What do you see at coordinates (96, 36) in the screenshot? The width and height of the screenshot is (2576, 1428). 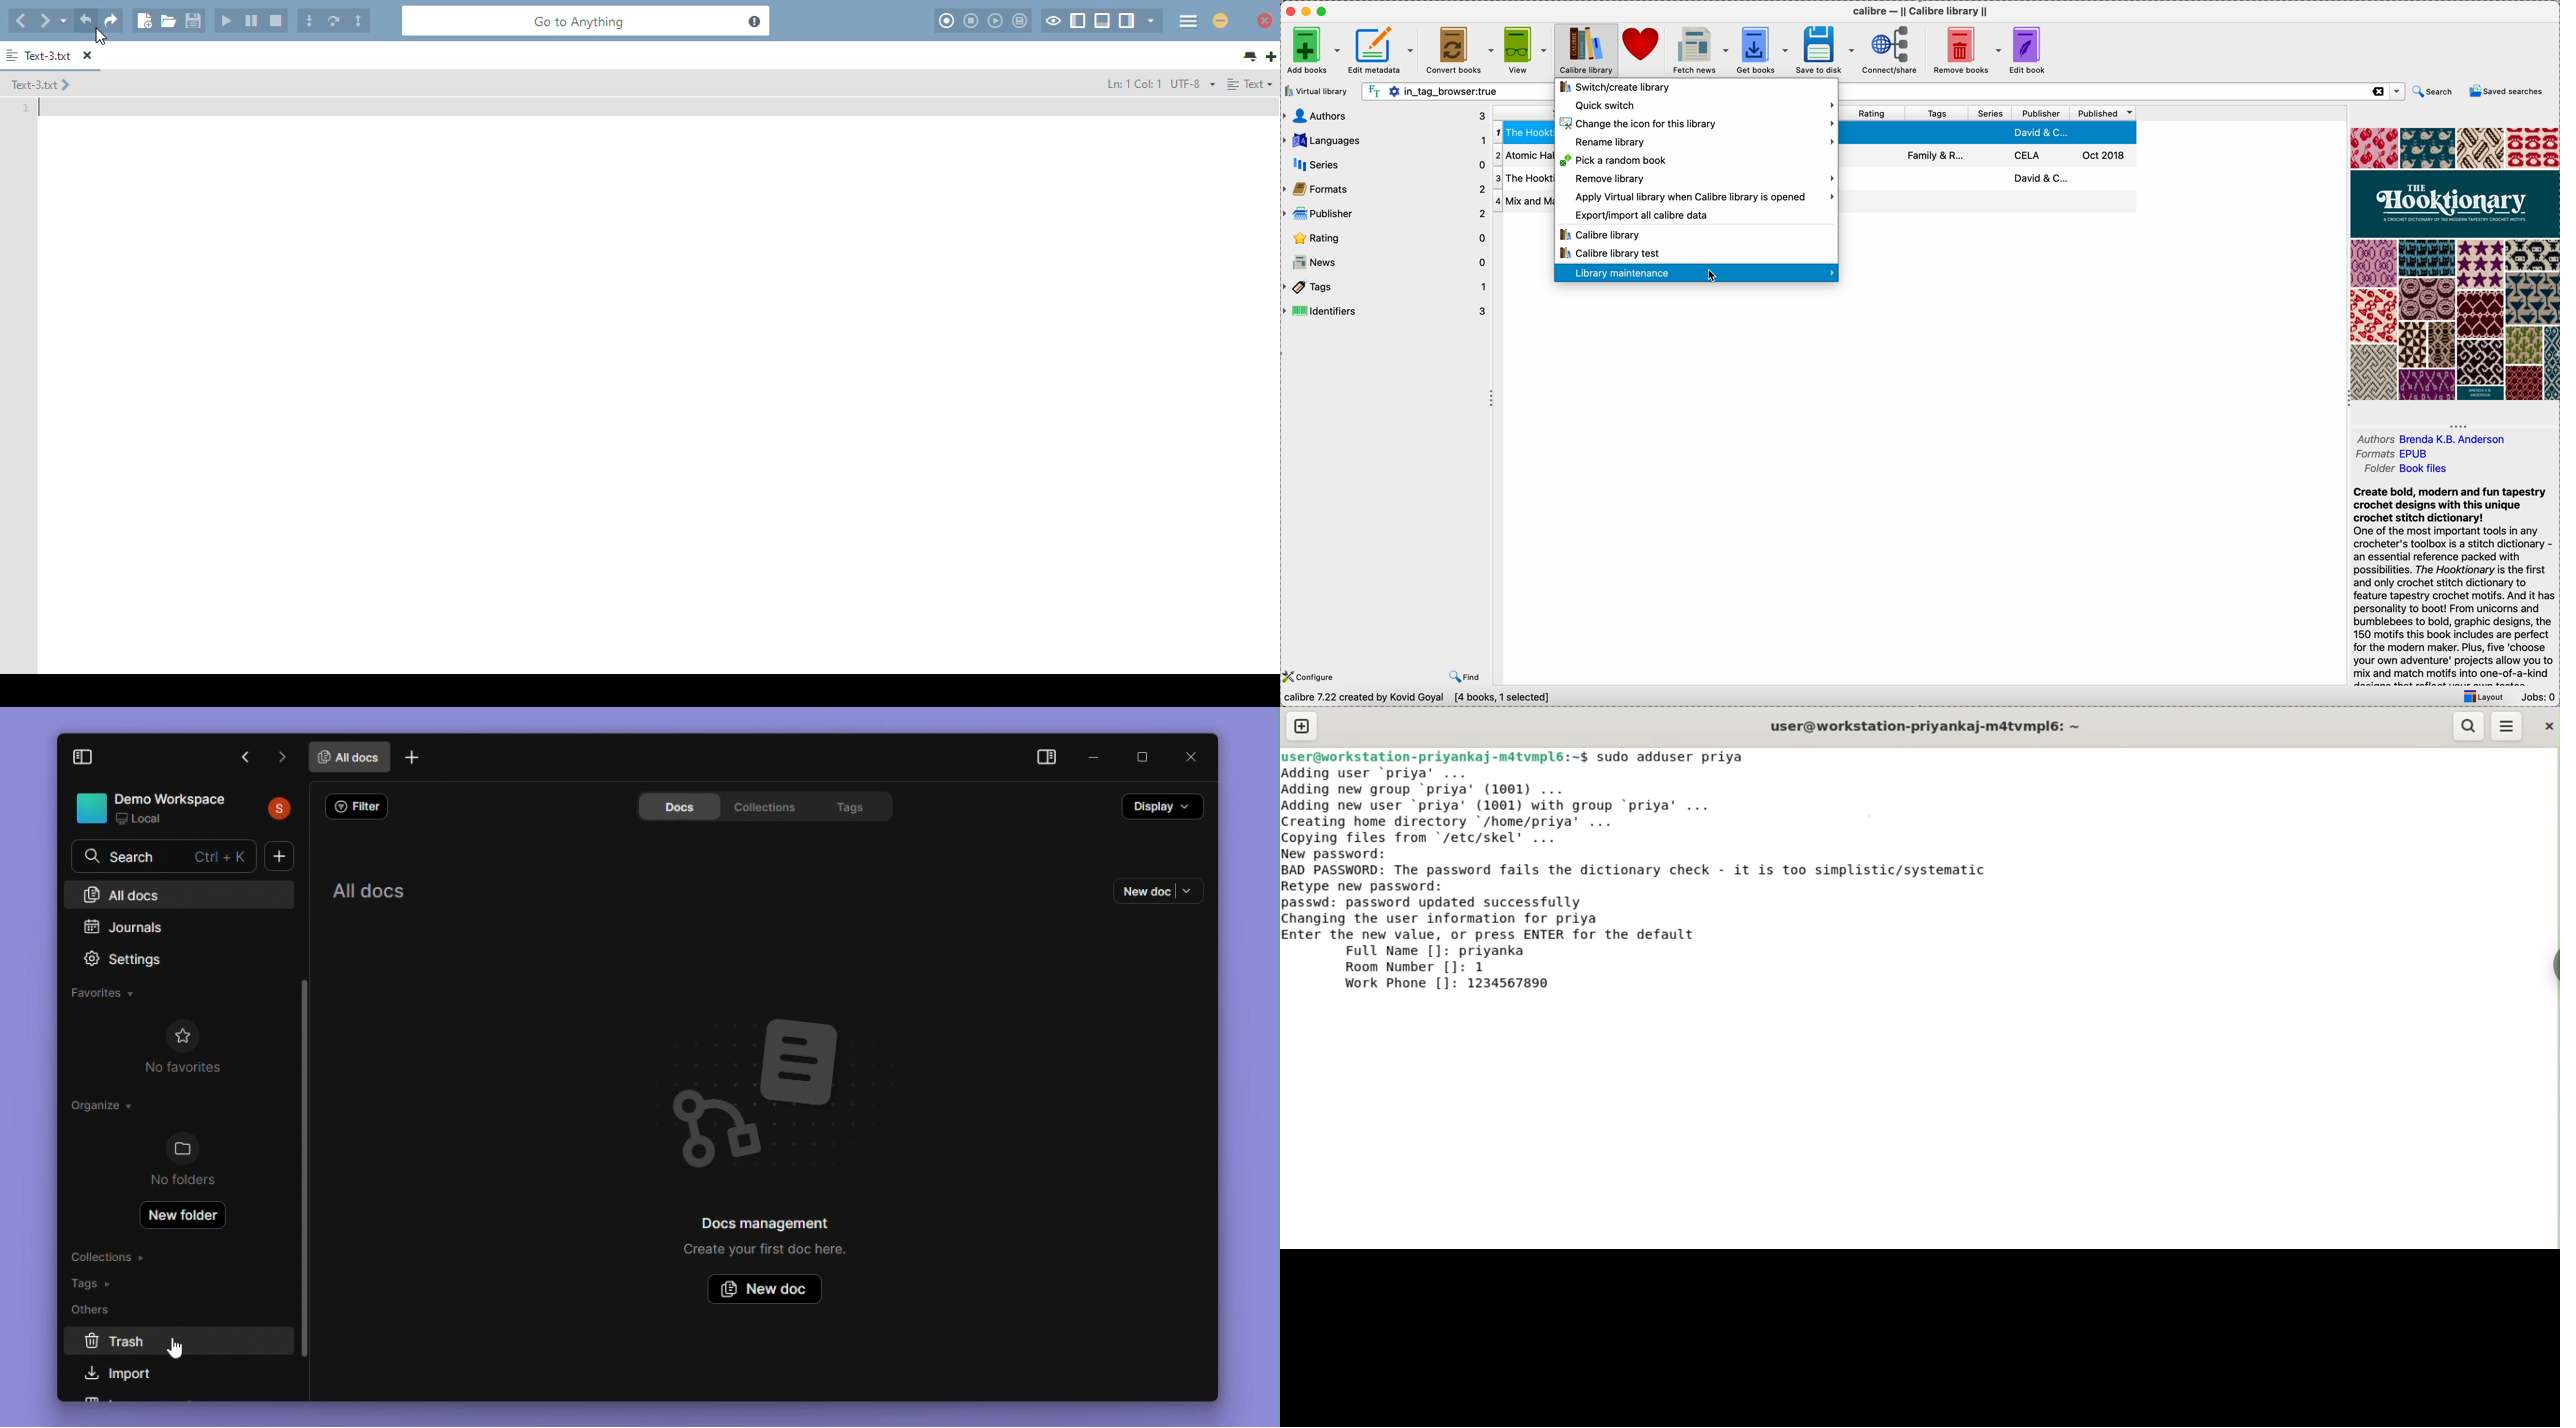 I see `cursor` at bounding box center [96, 36].